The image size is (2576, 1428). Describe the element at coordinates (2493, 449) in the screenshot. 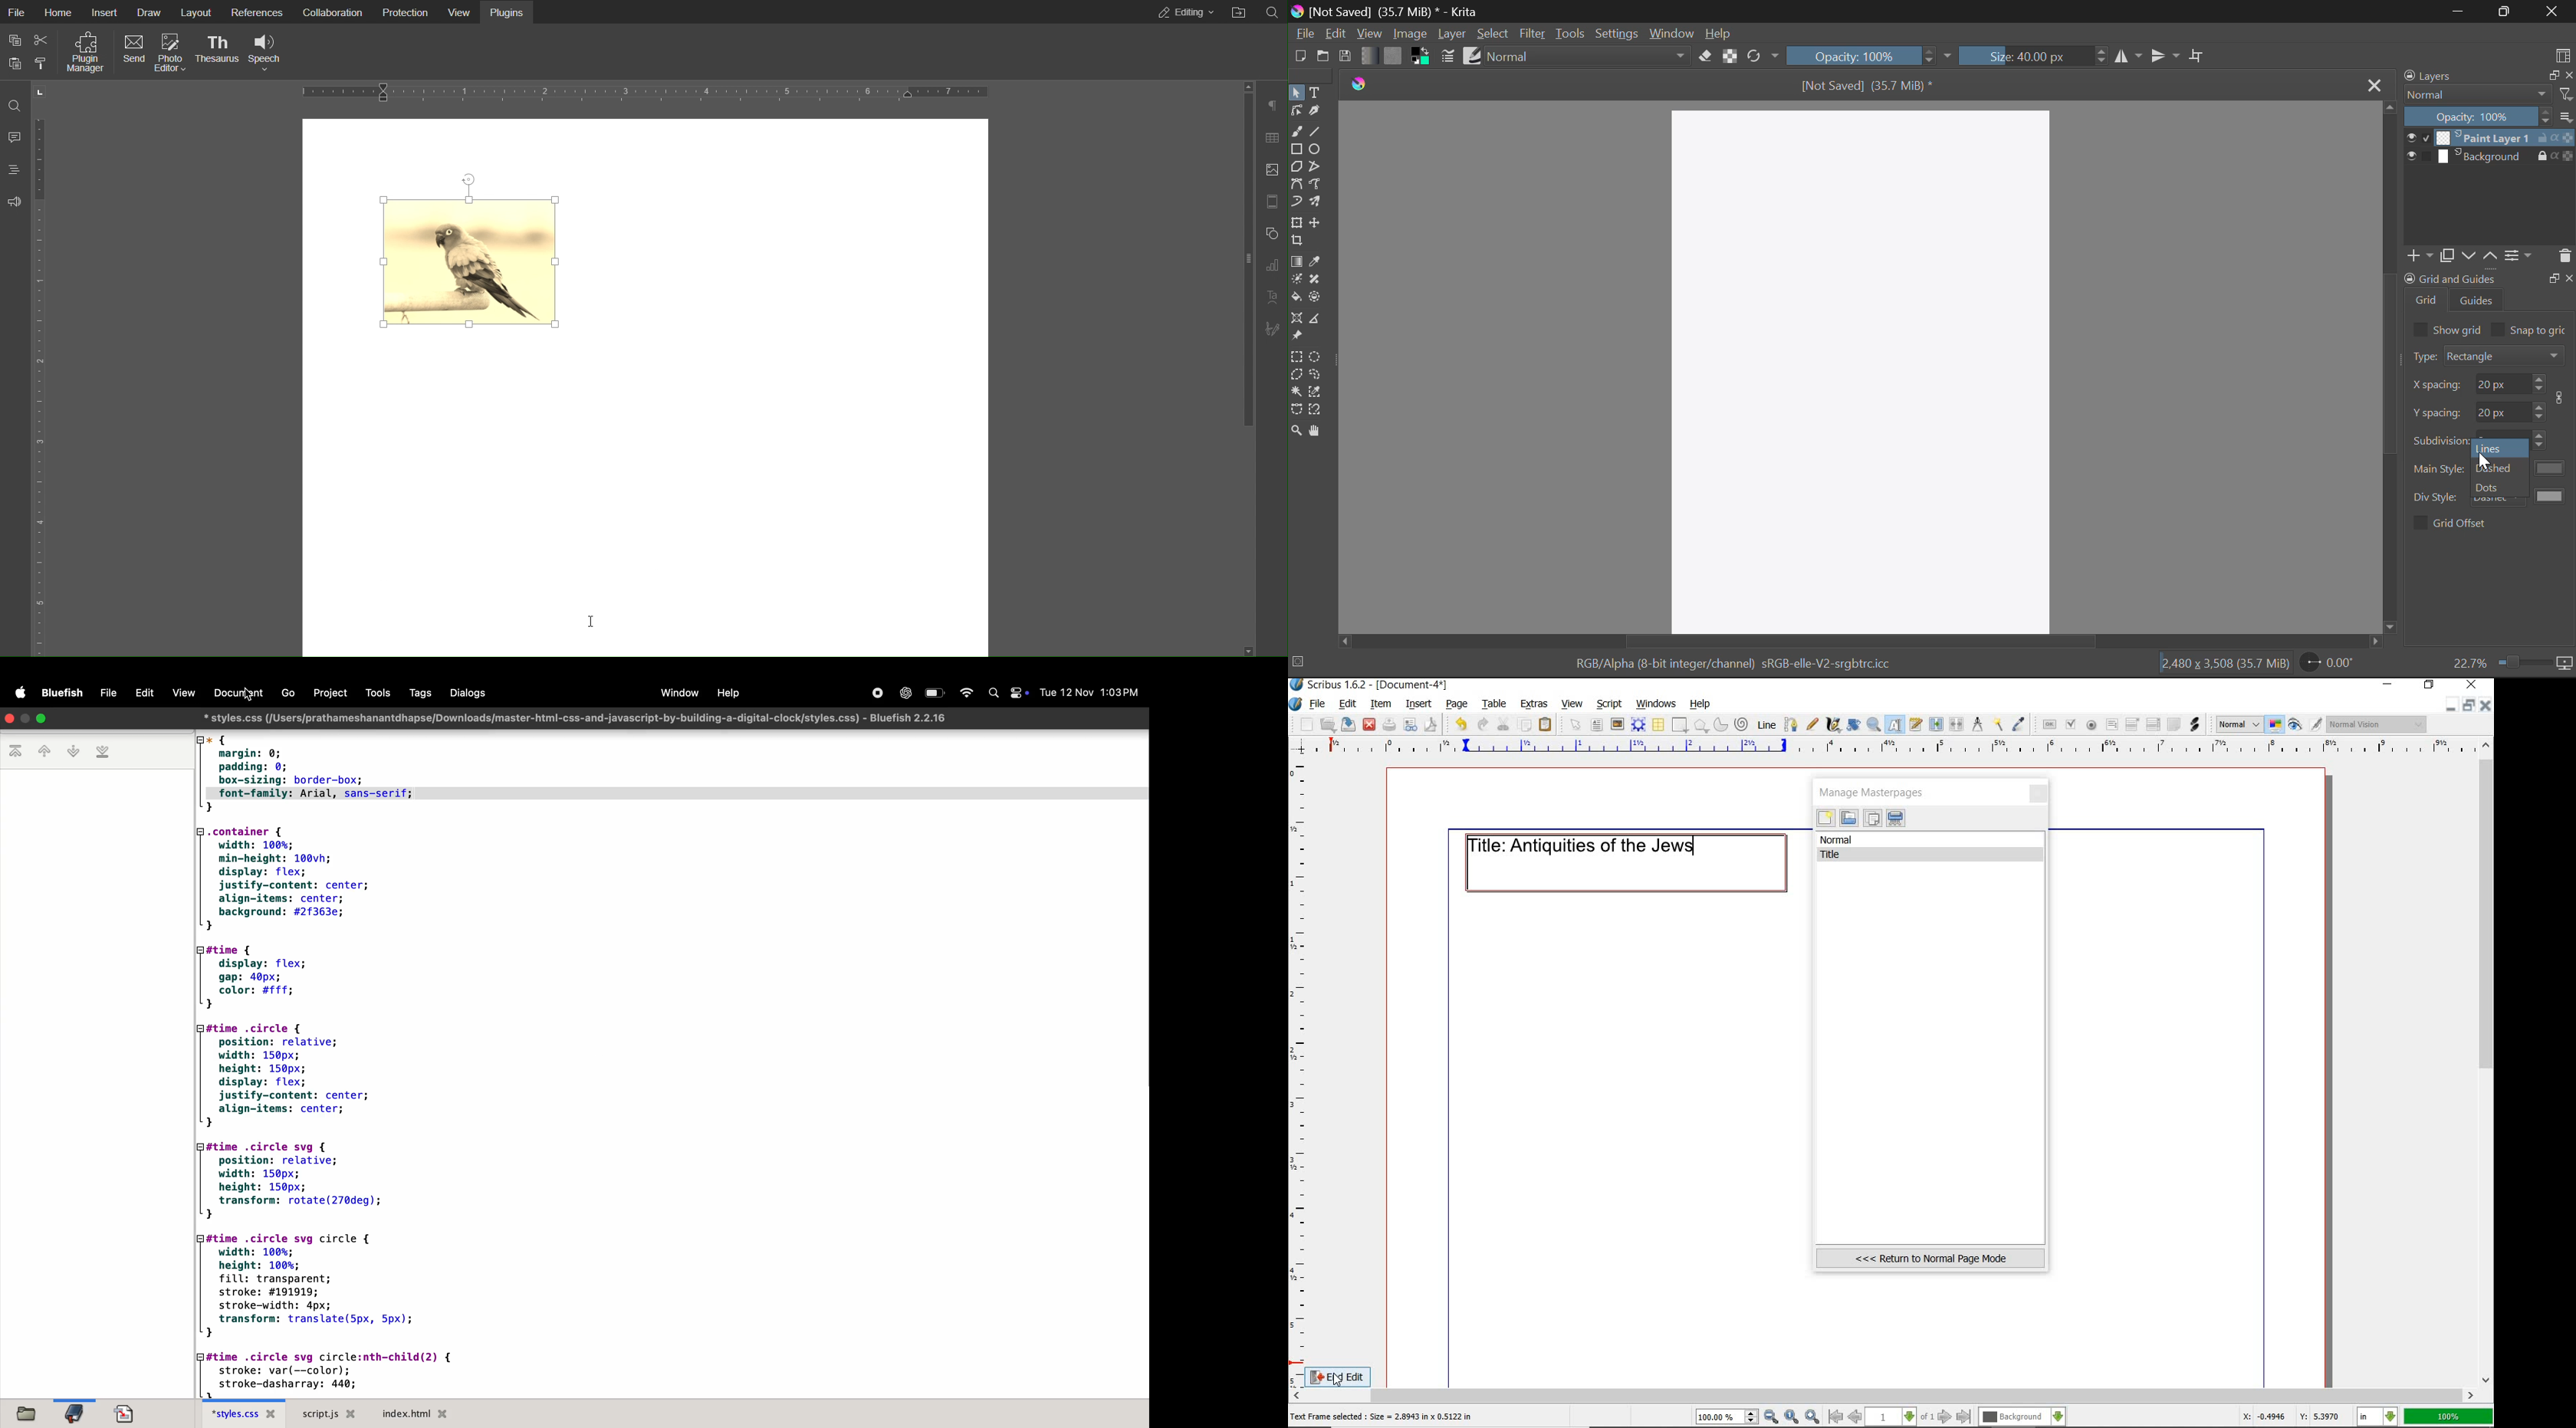

I see `lines` at that location.